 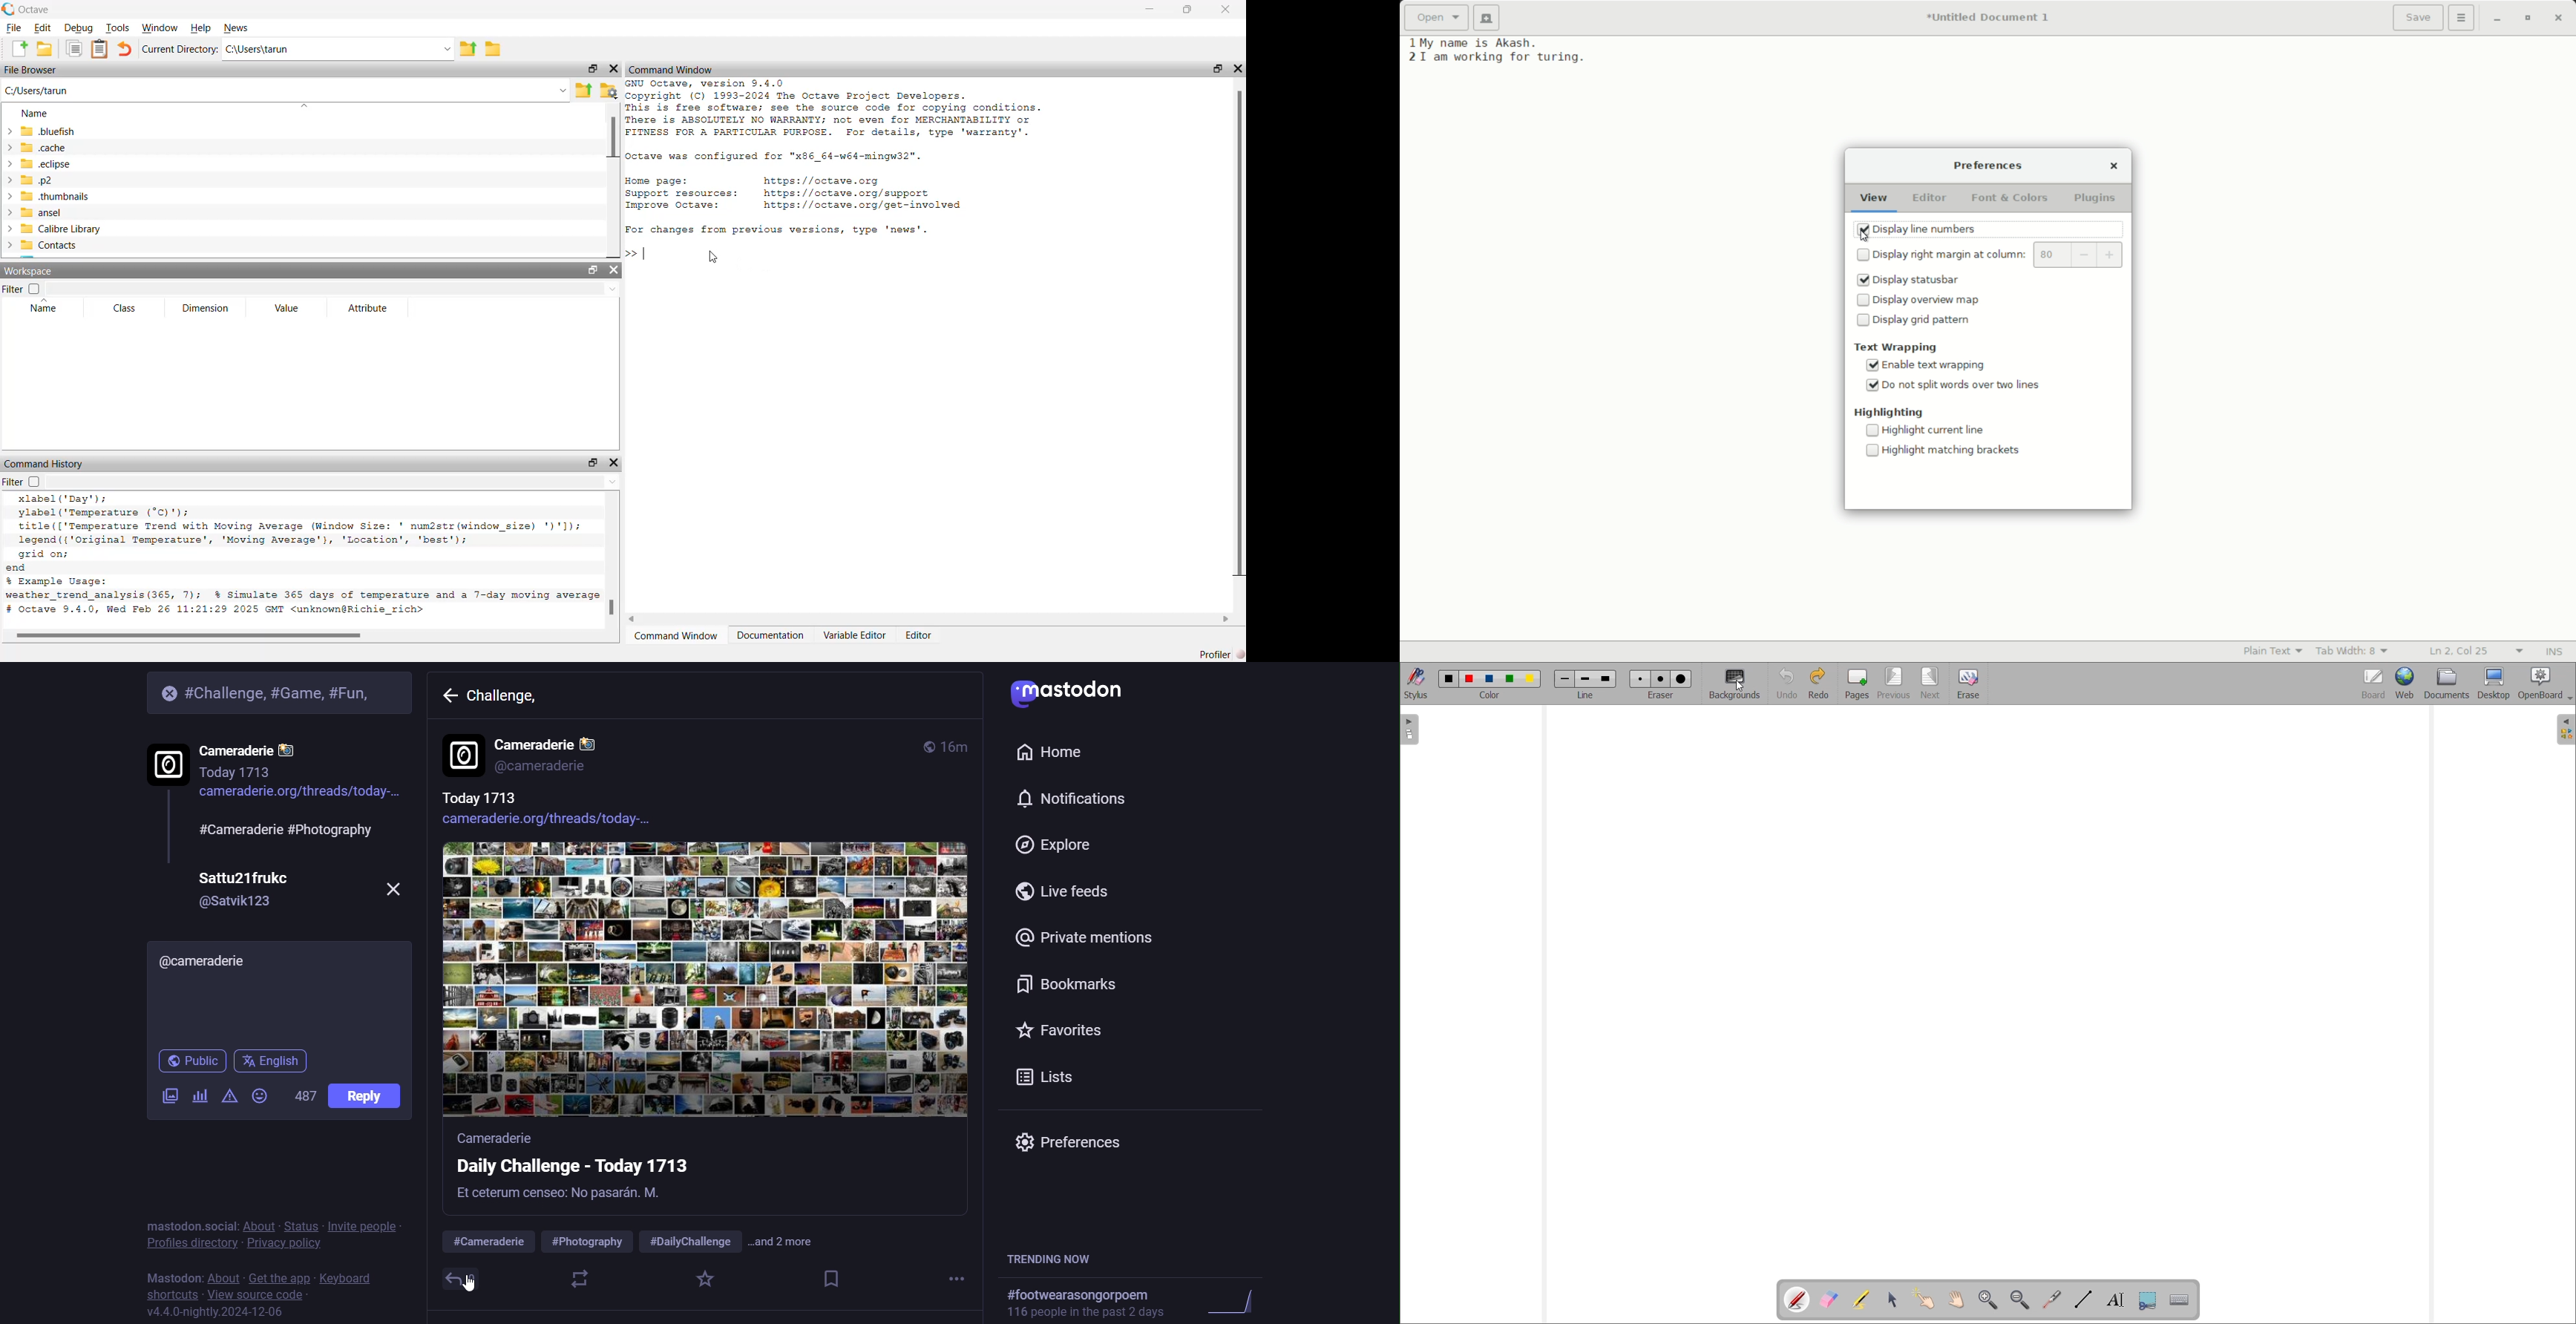 What do you see at coordinates (1479, 42) in the screenshot?
I see `My name is Akash.` at bounding box center [1479, 42].